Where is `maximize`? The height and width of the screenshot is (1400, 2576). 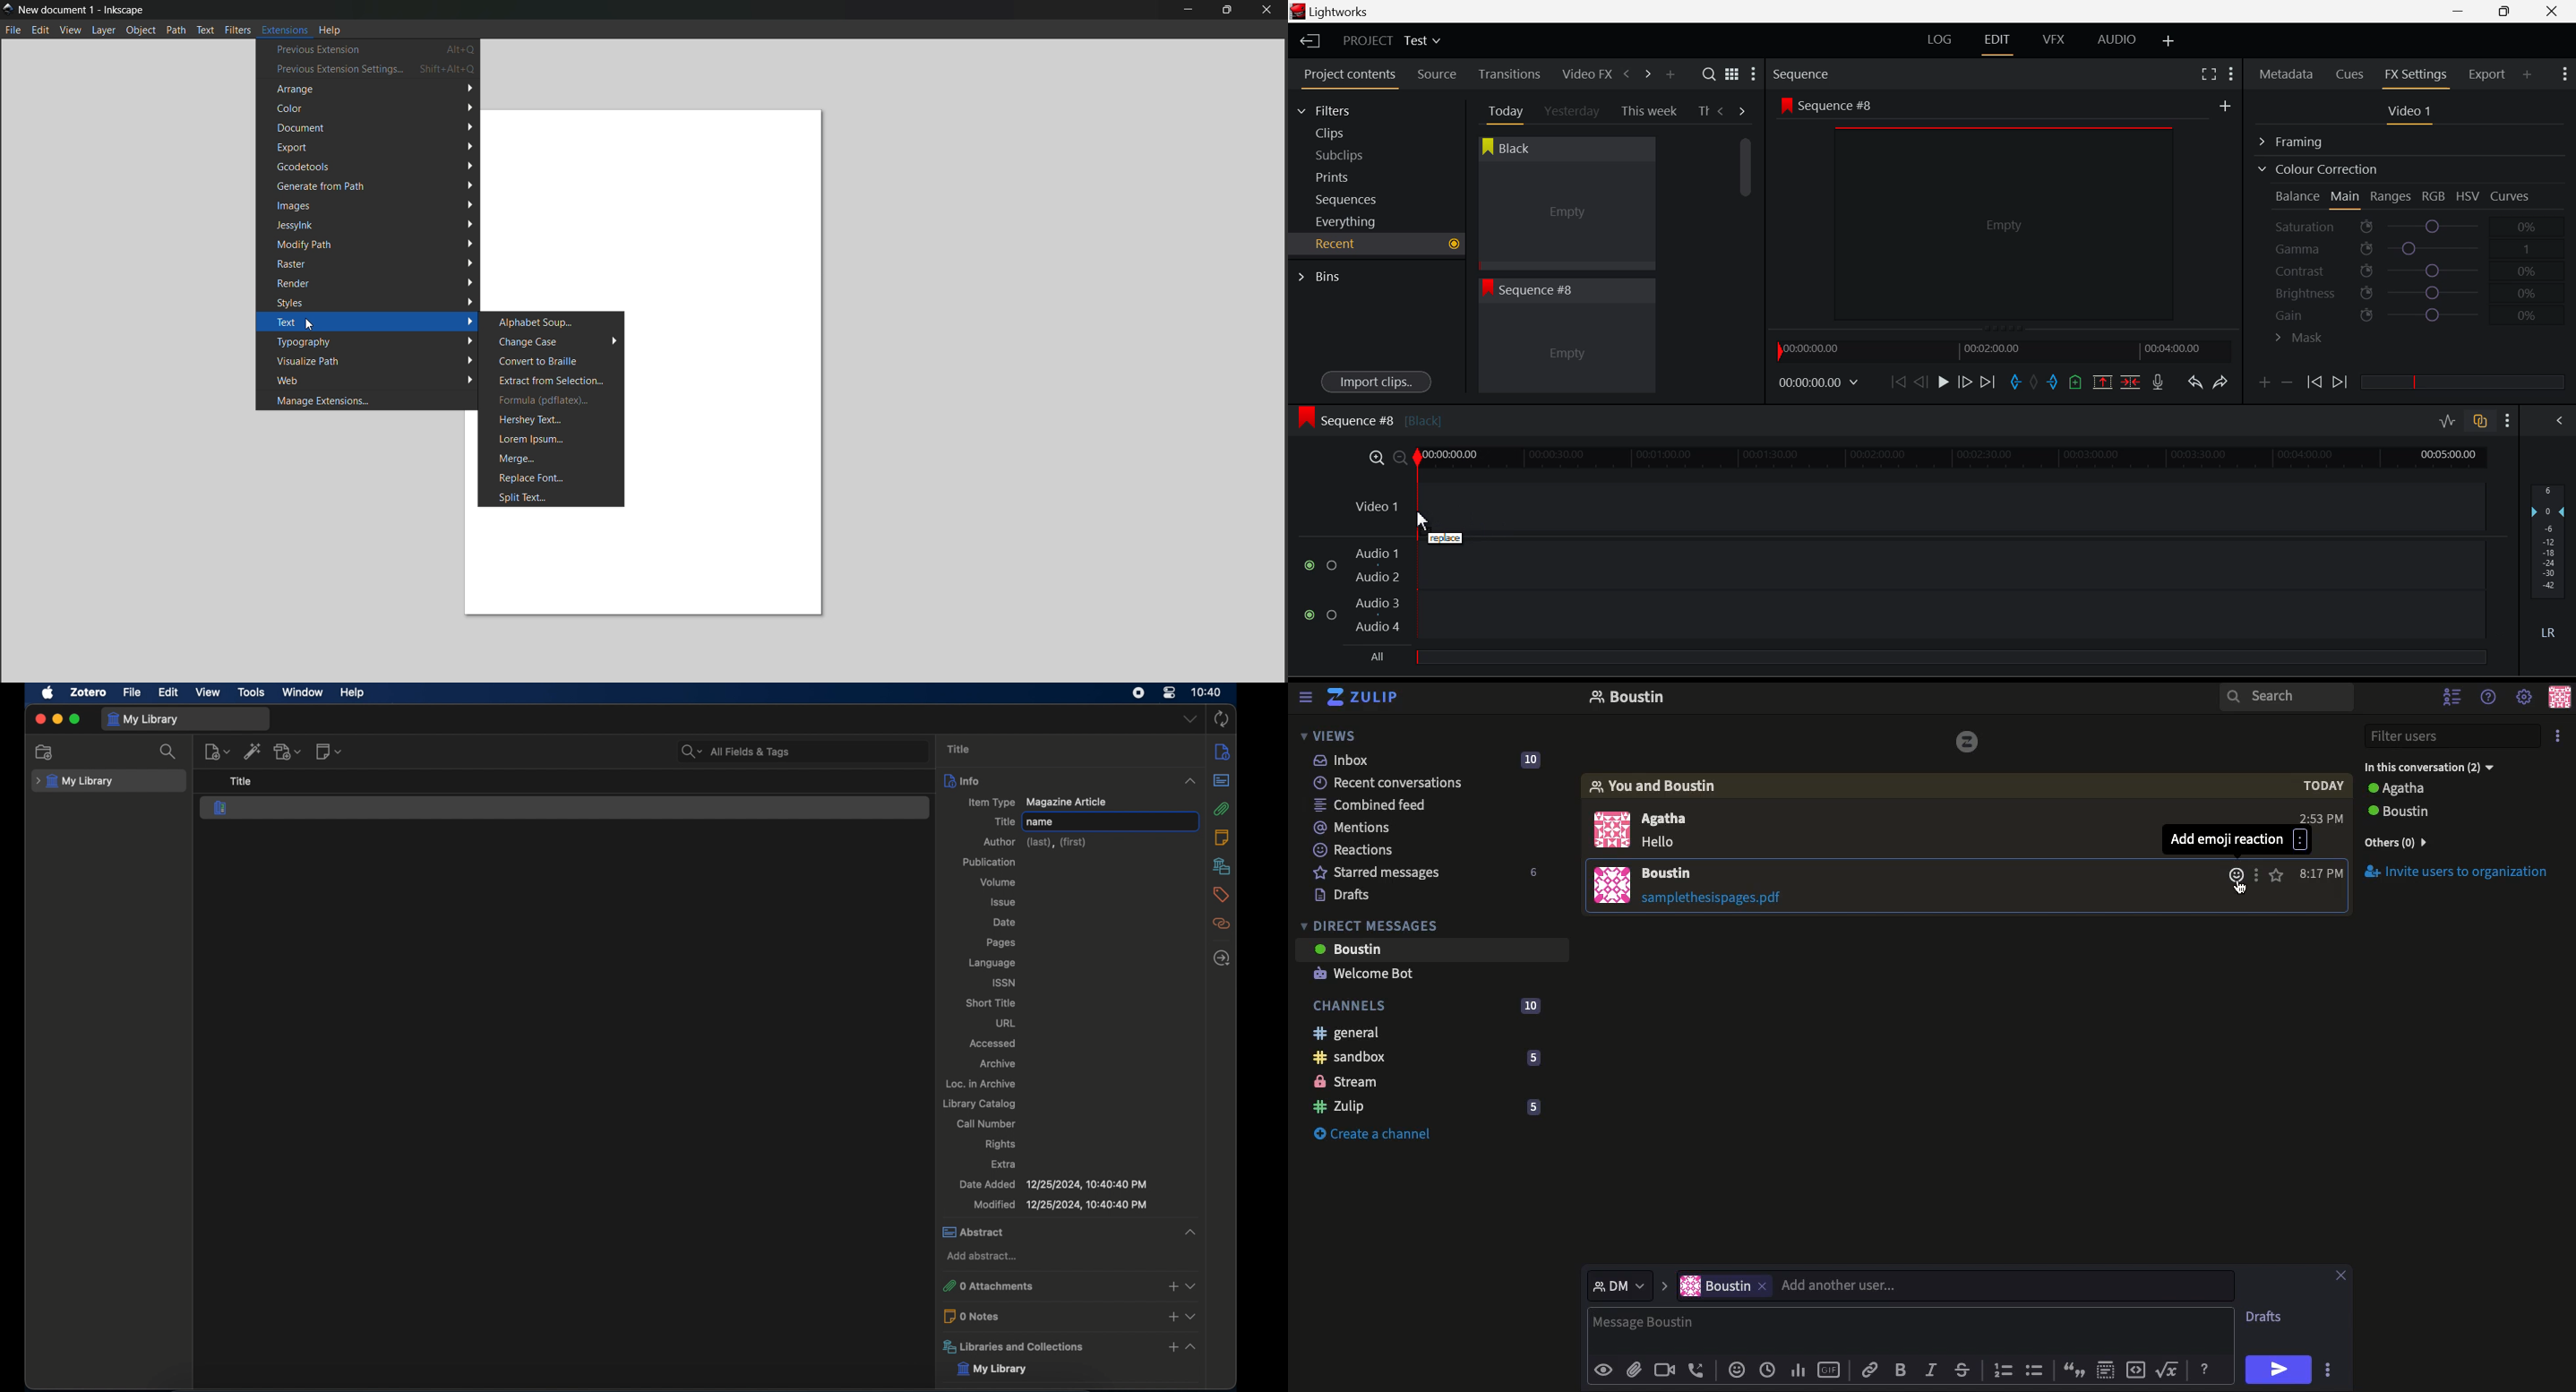 maximize is located at coordinates (1227, 11).